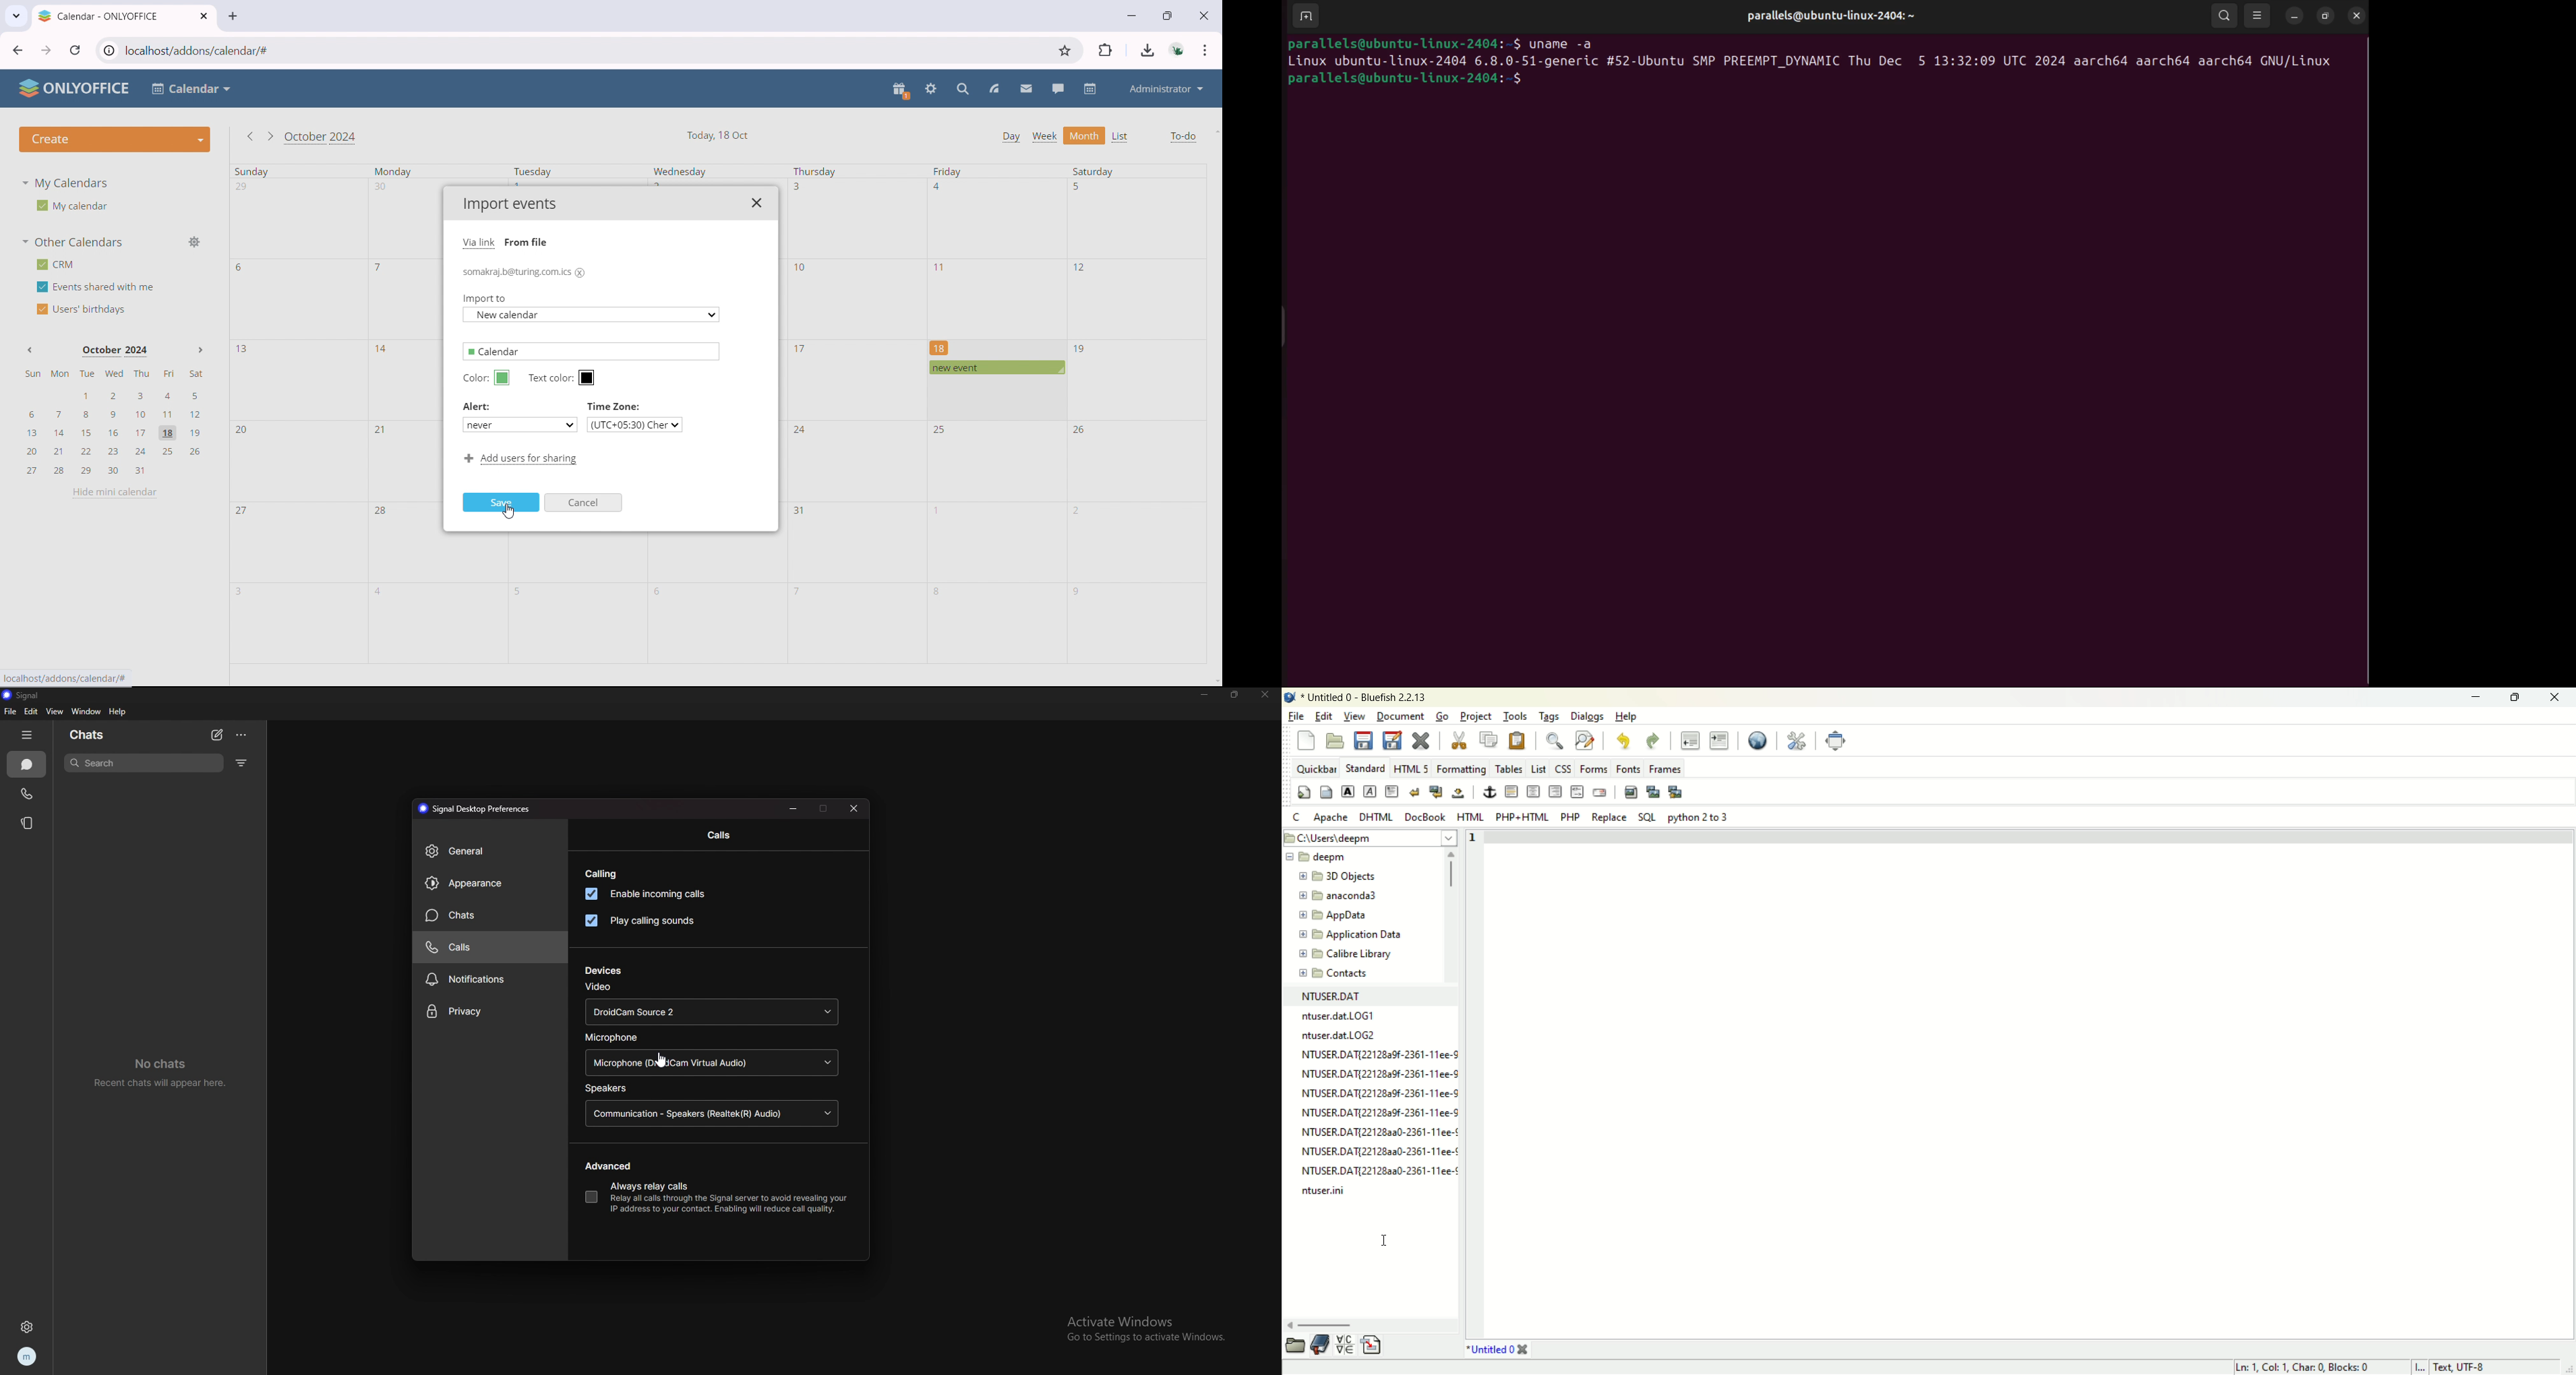 The width and height of the screenshot is (2576, 1400). I want to click on Saturday, so click(1093, 171).